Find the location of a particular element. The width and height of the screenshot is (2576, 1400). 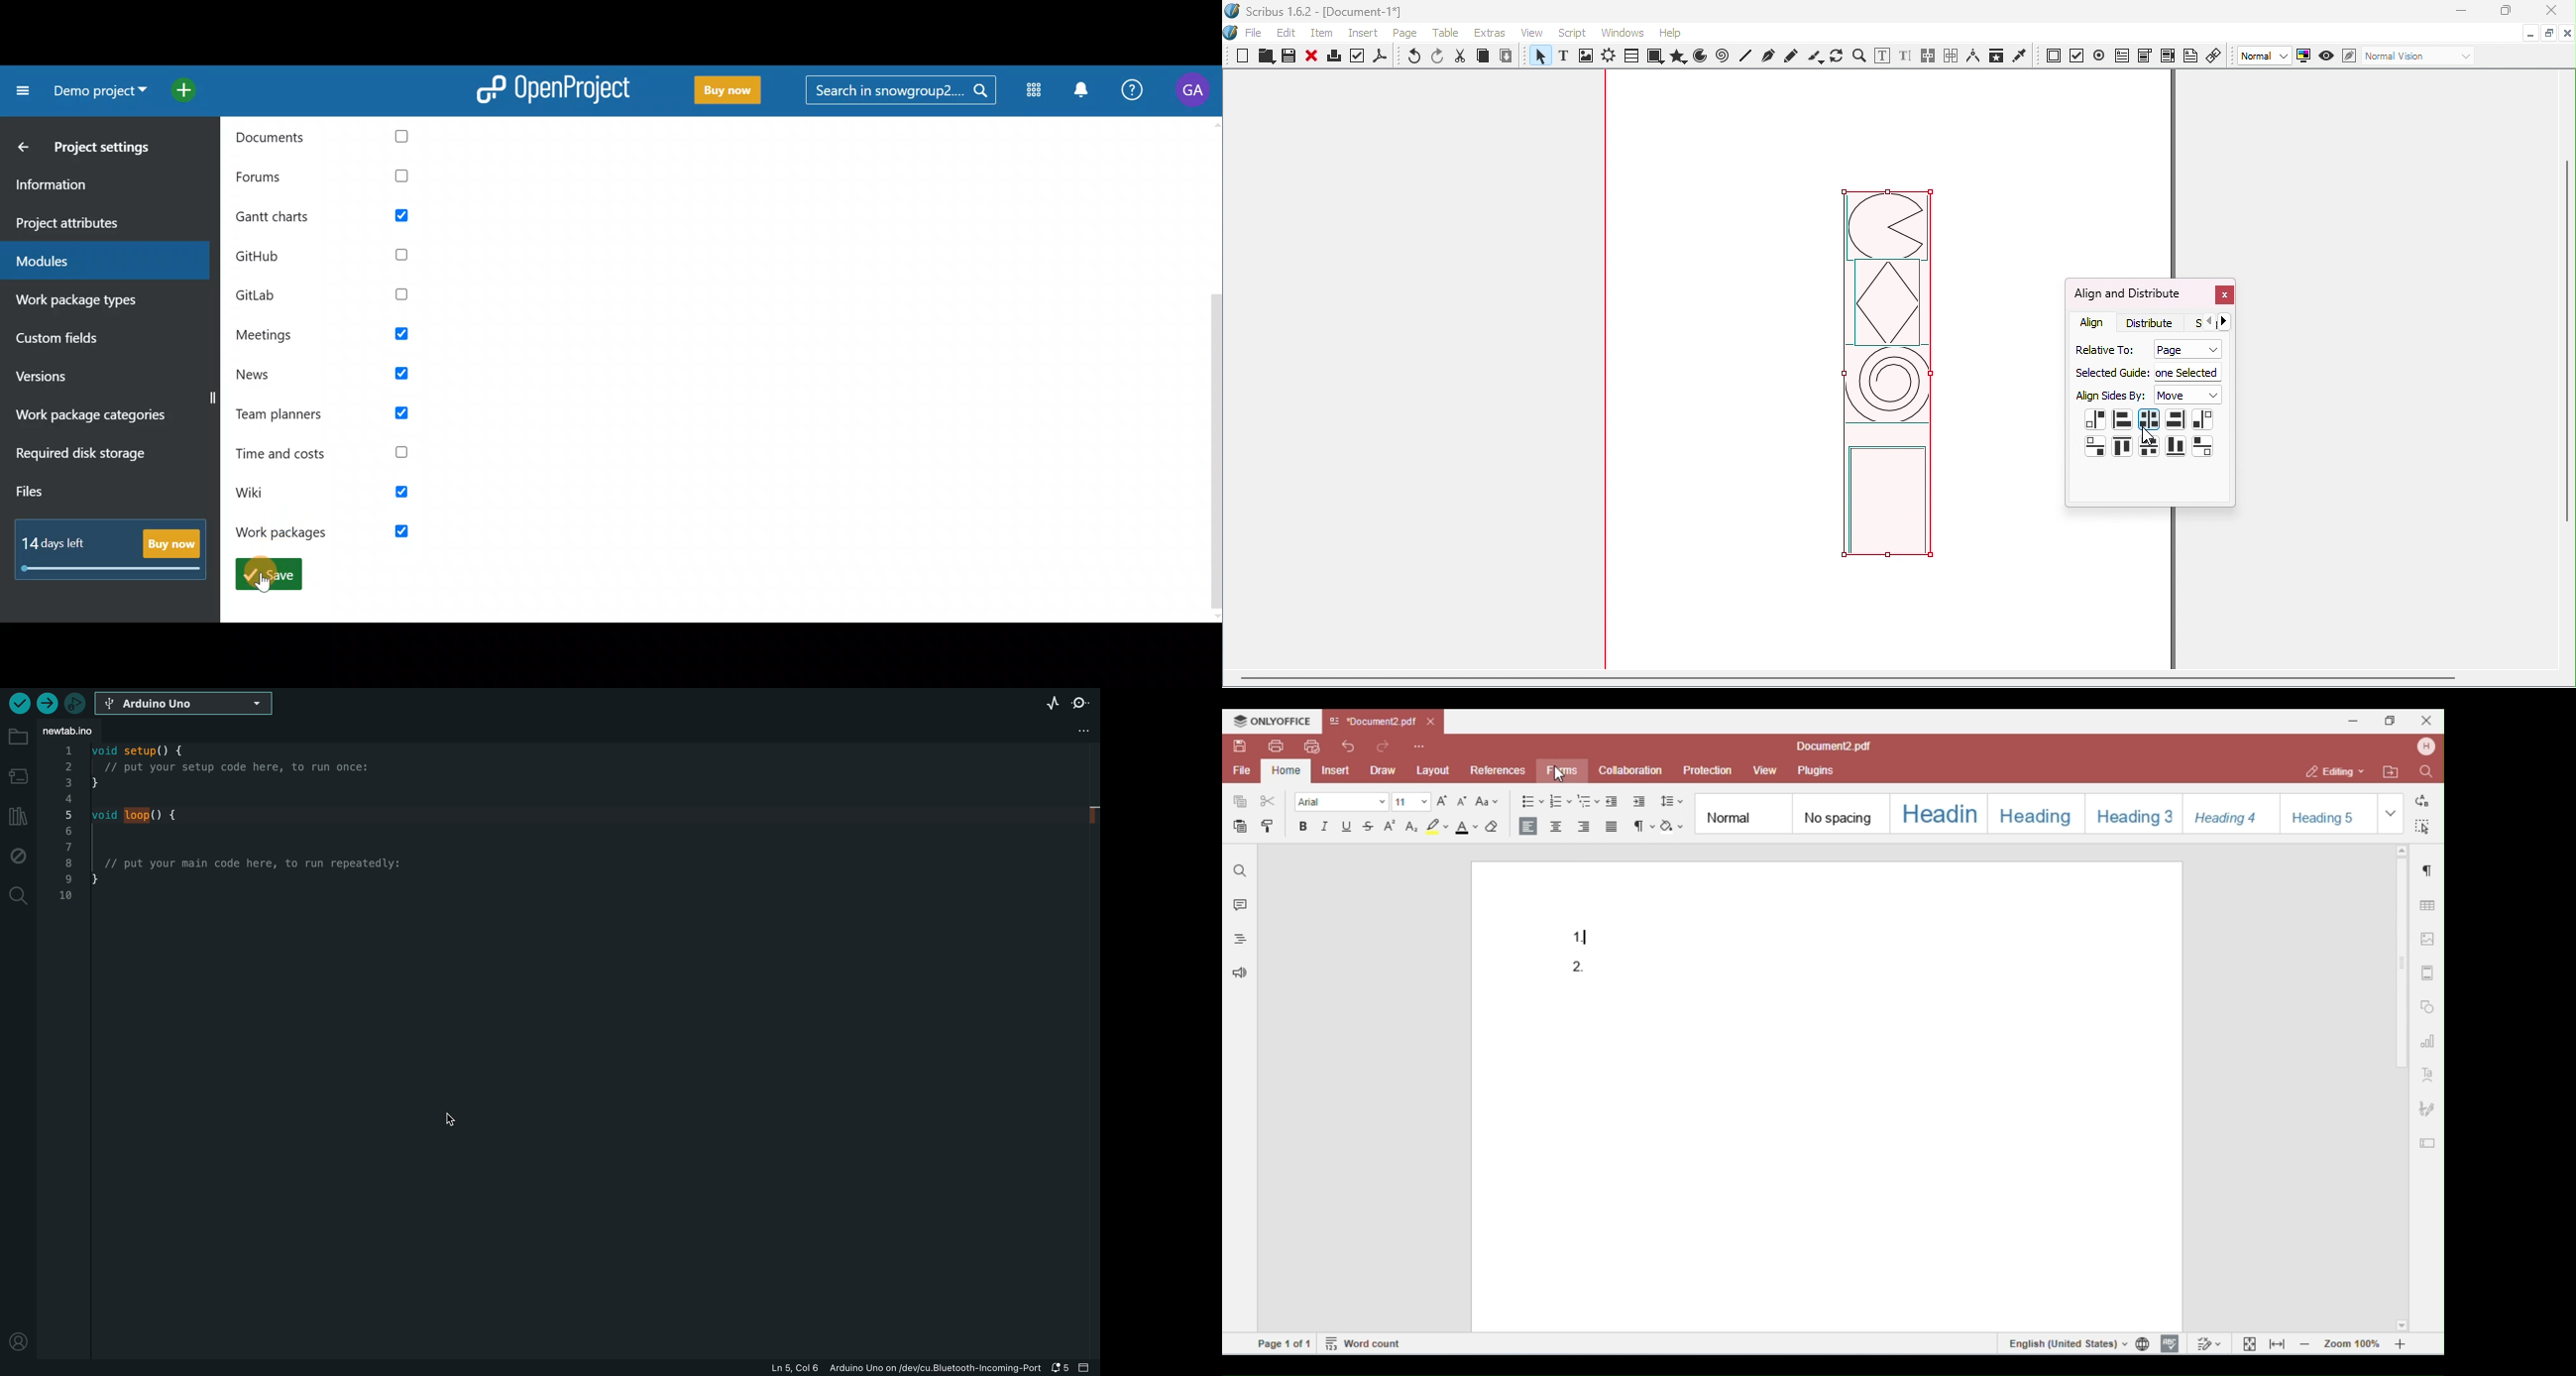

Project attributes is located at coordinates (101, 224).